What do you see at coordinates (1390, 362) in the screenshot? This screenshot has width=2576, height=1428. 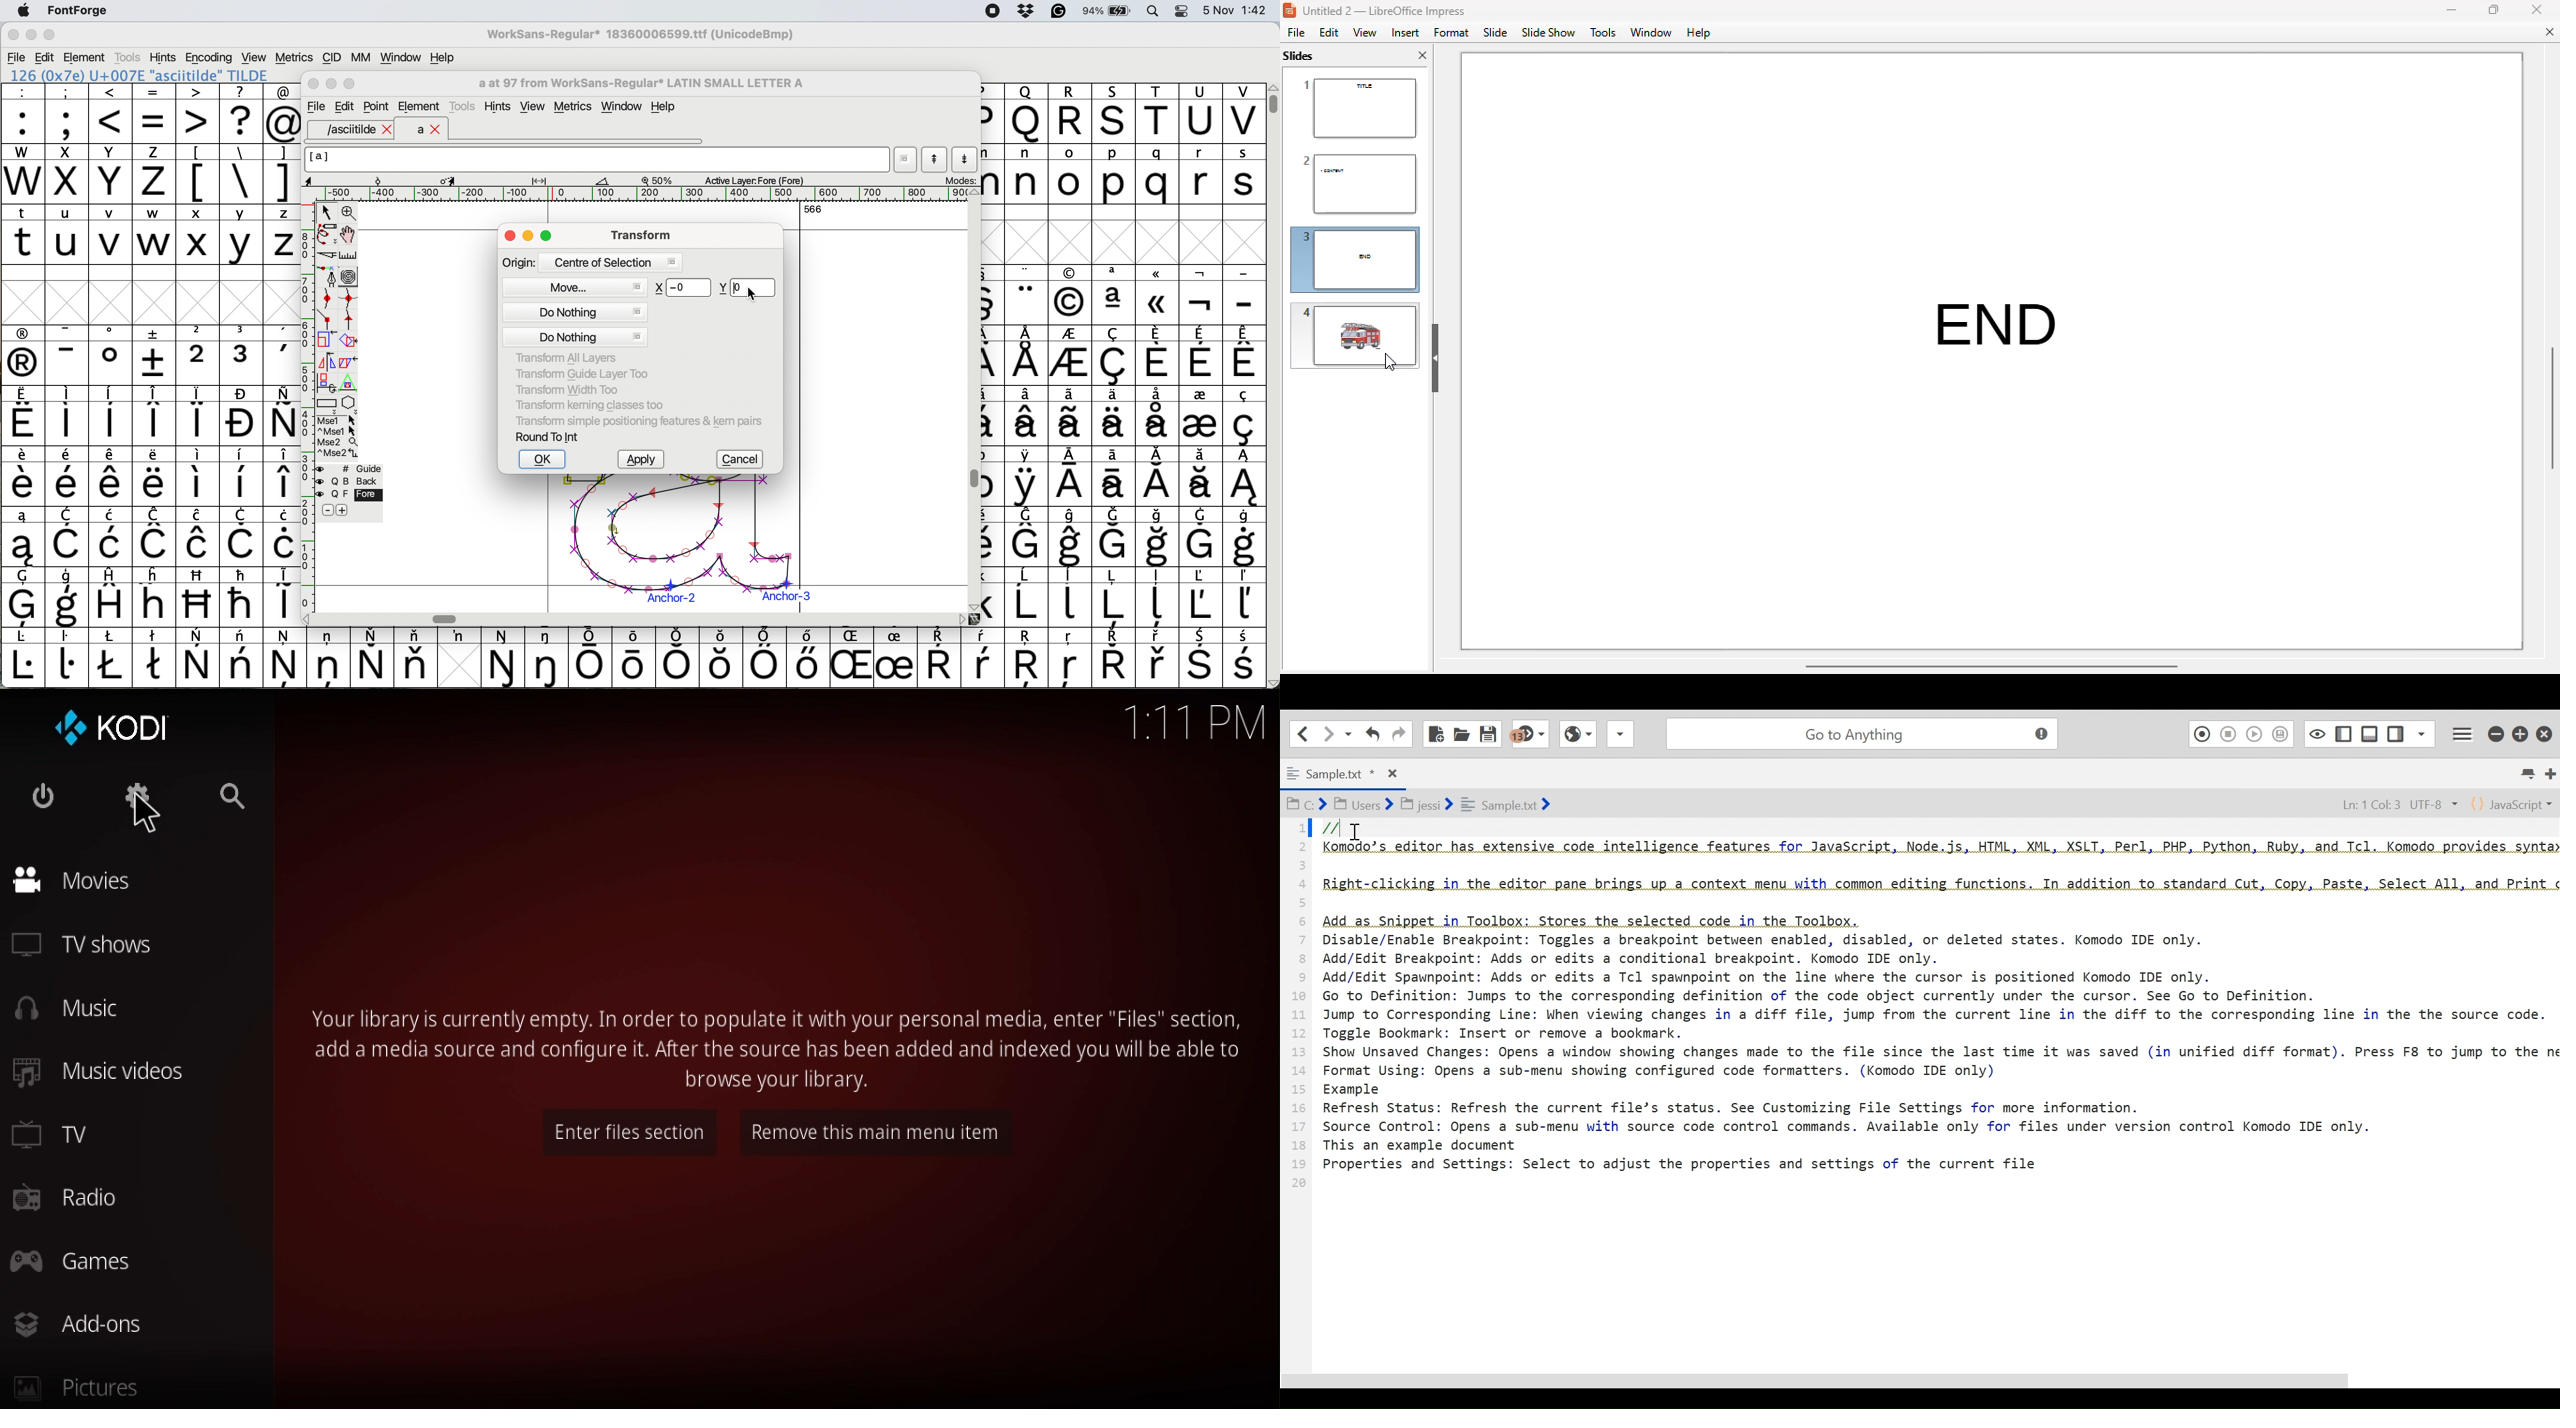 I see `cursor` at bounding box center [1390, 362].